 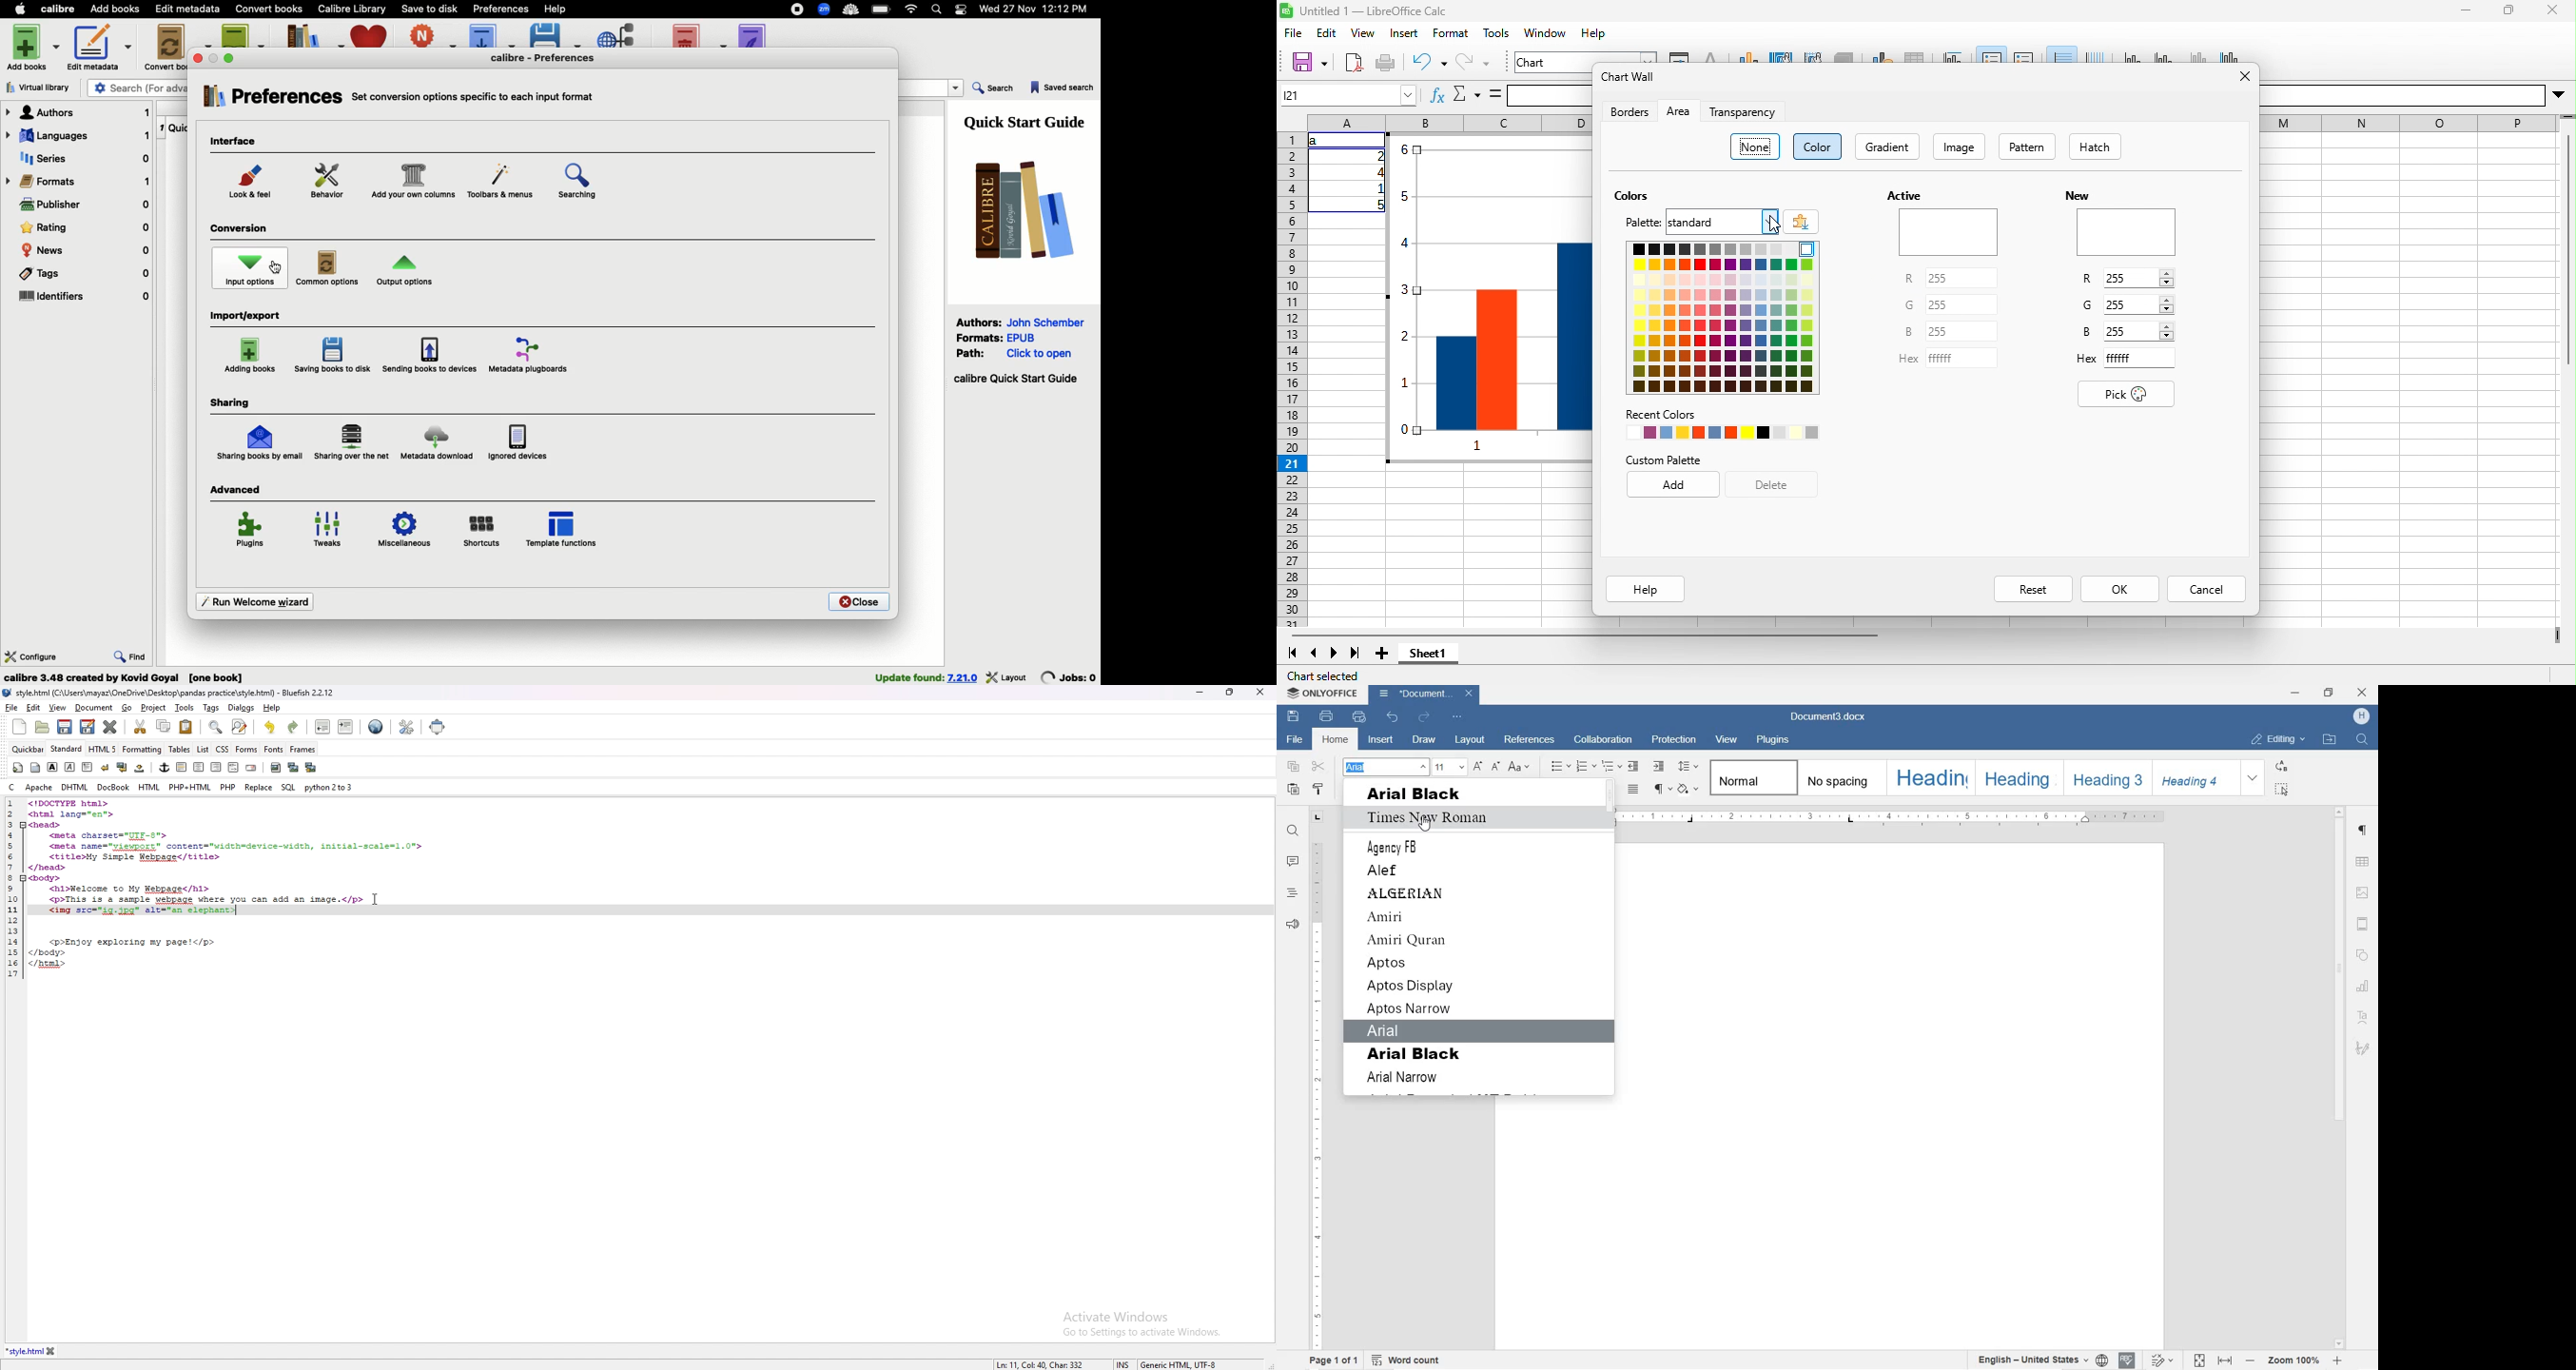 I want to click on Formats, so click(x=79, y=181).